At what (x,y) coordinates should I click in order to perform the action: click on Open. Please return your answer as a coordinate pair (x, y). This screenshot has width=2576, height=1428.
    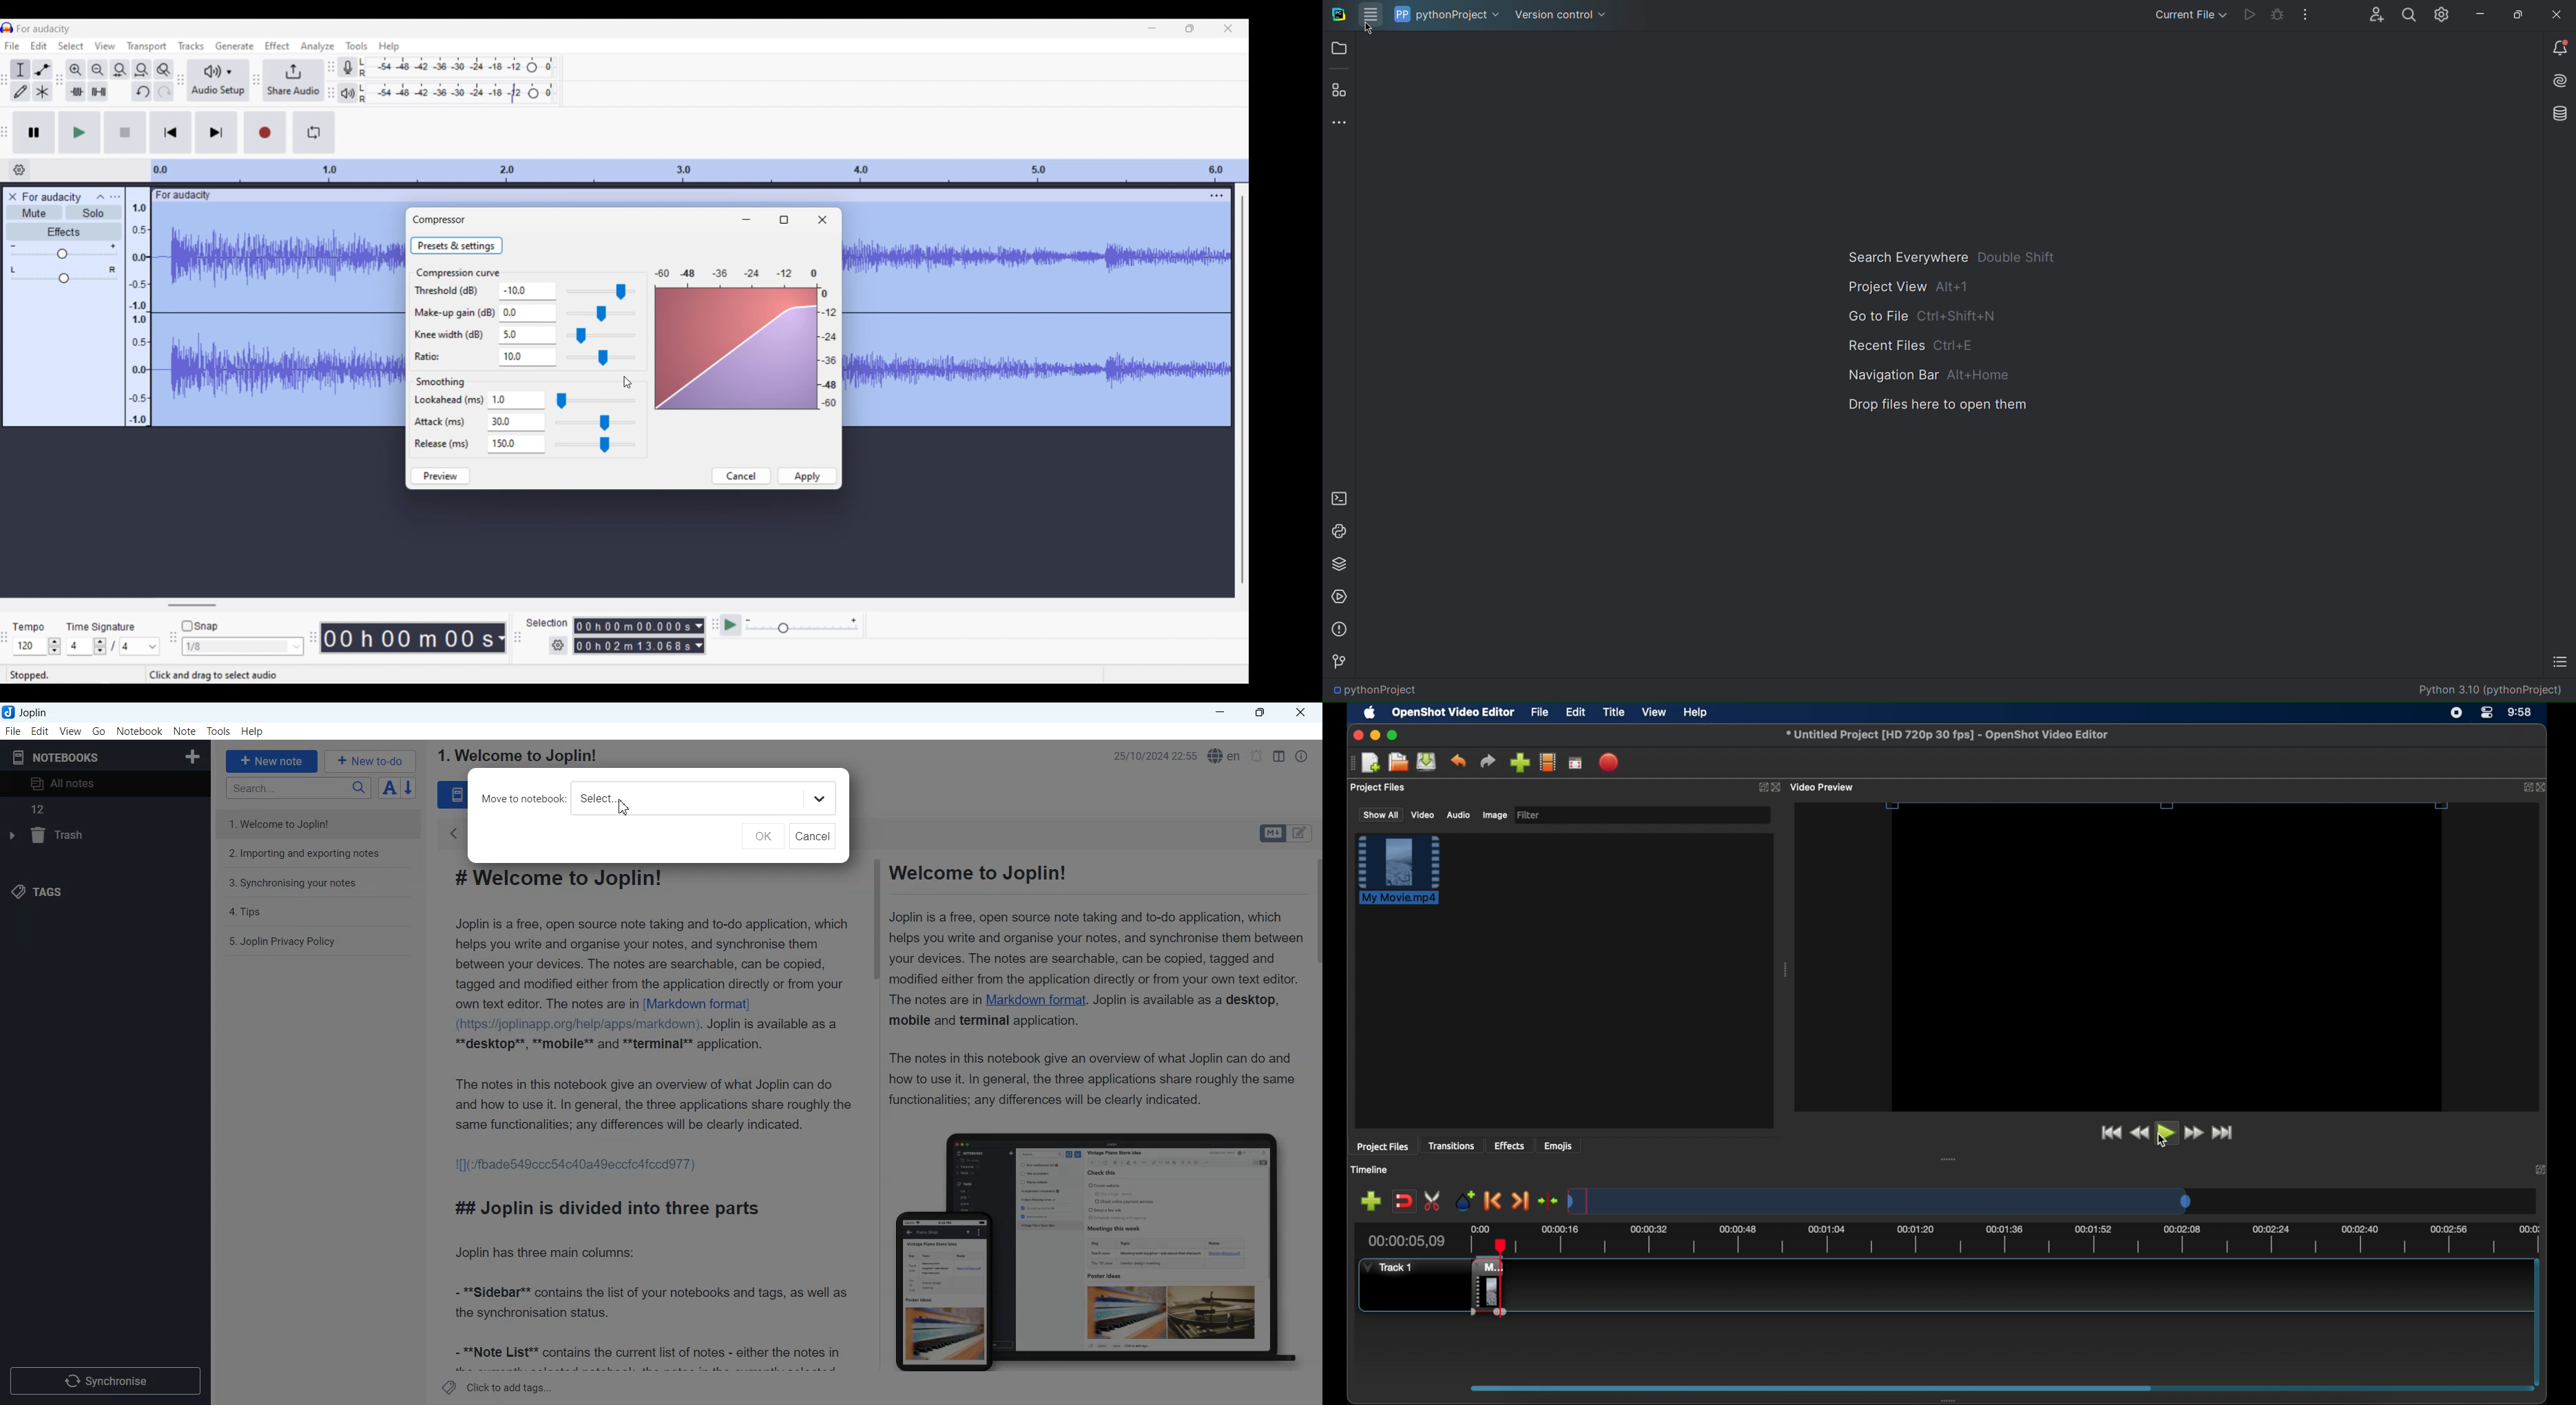
    Looking at the image, I should click on (1341, 50).